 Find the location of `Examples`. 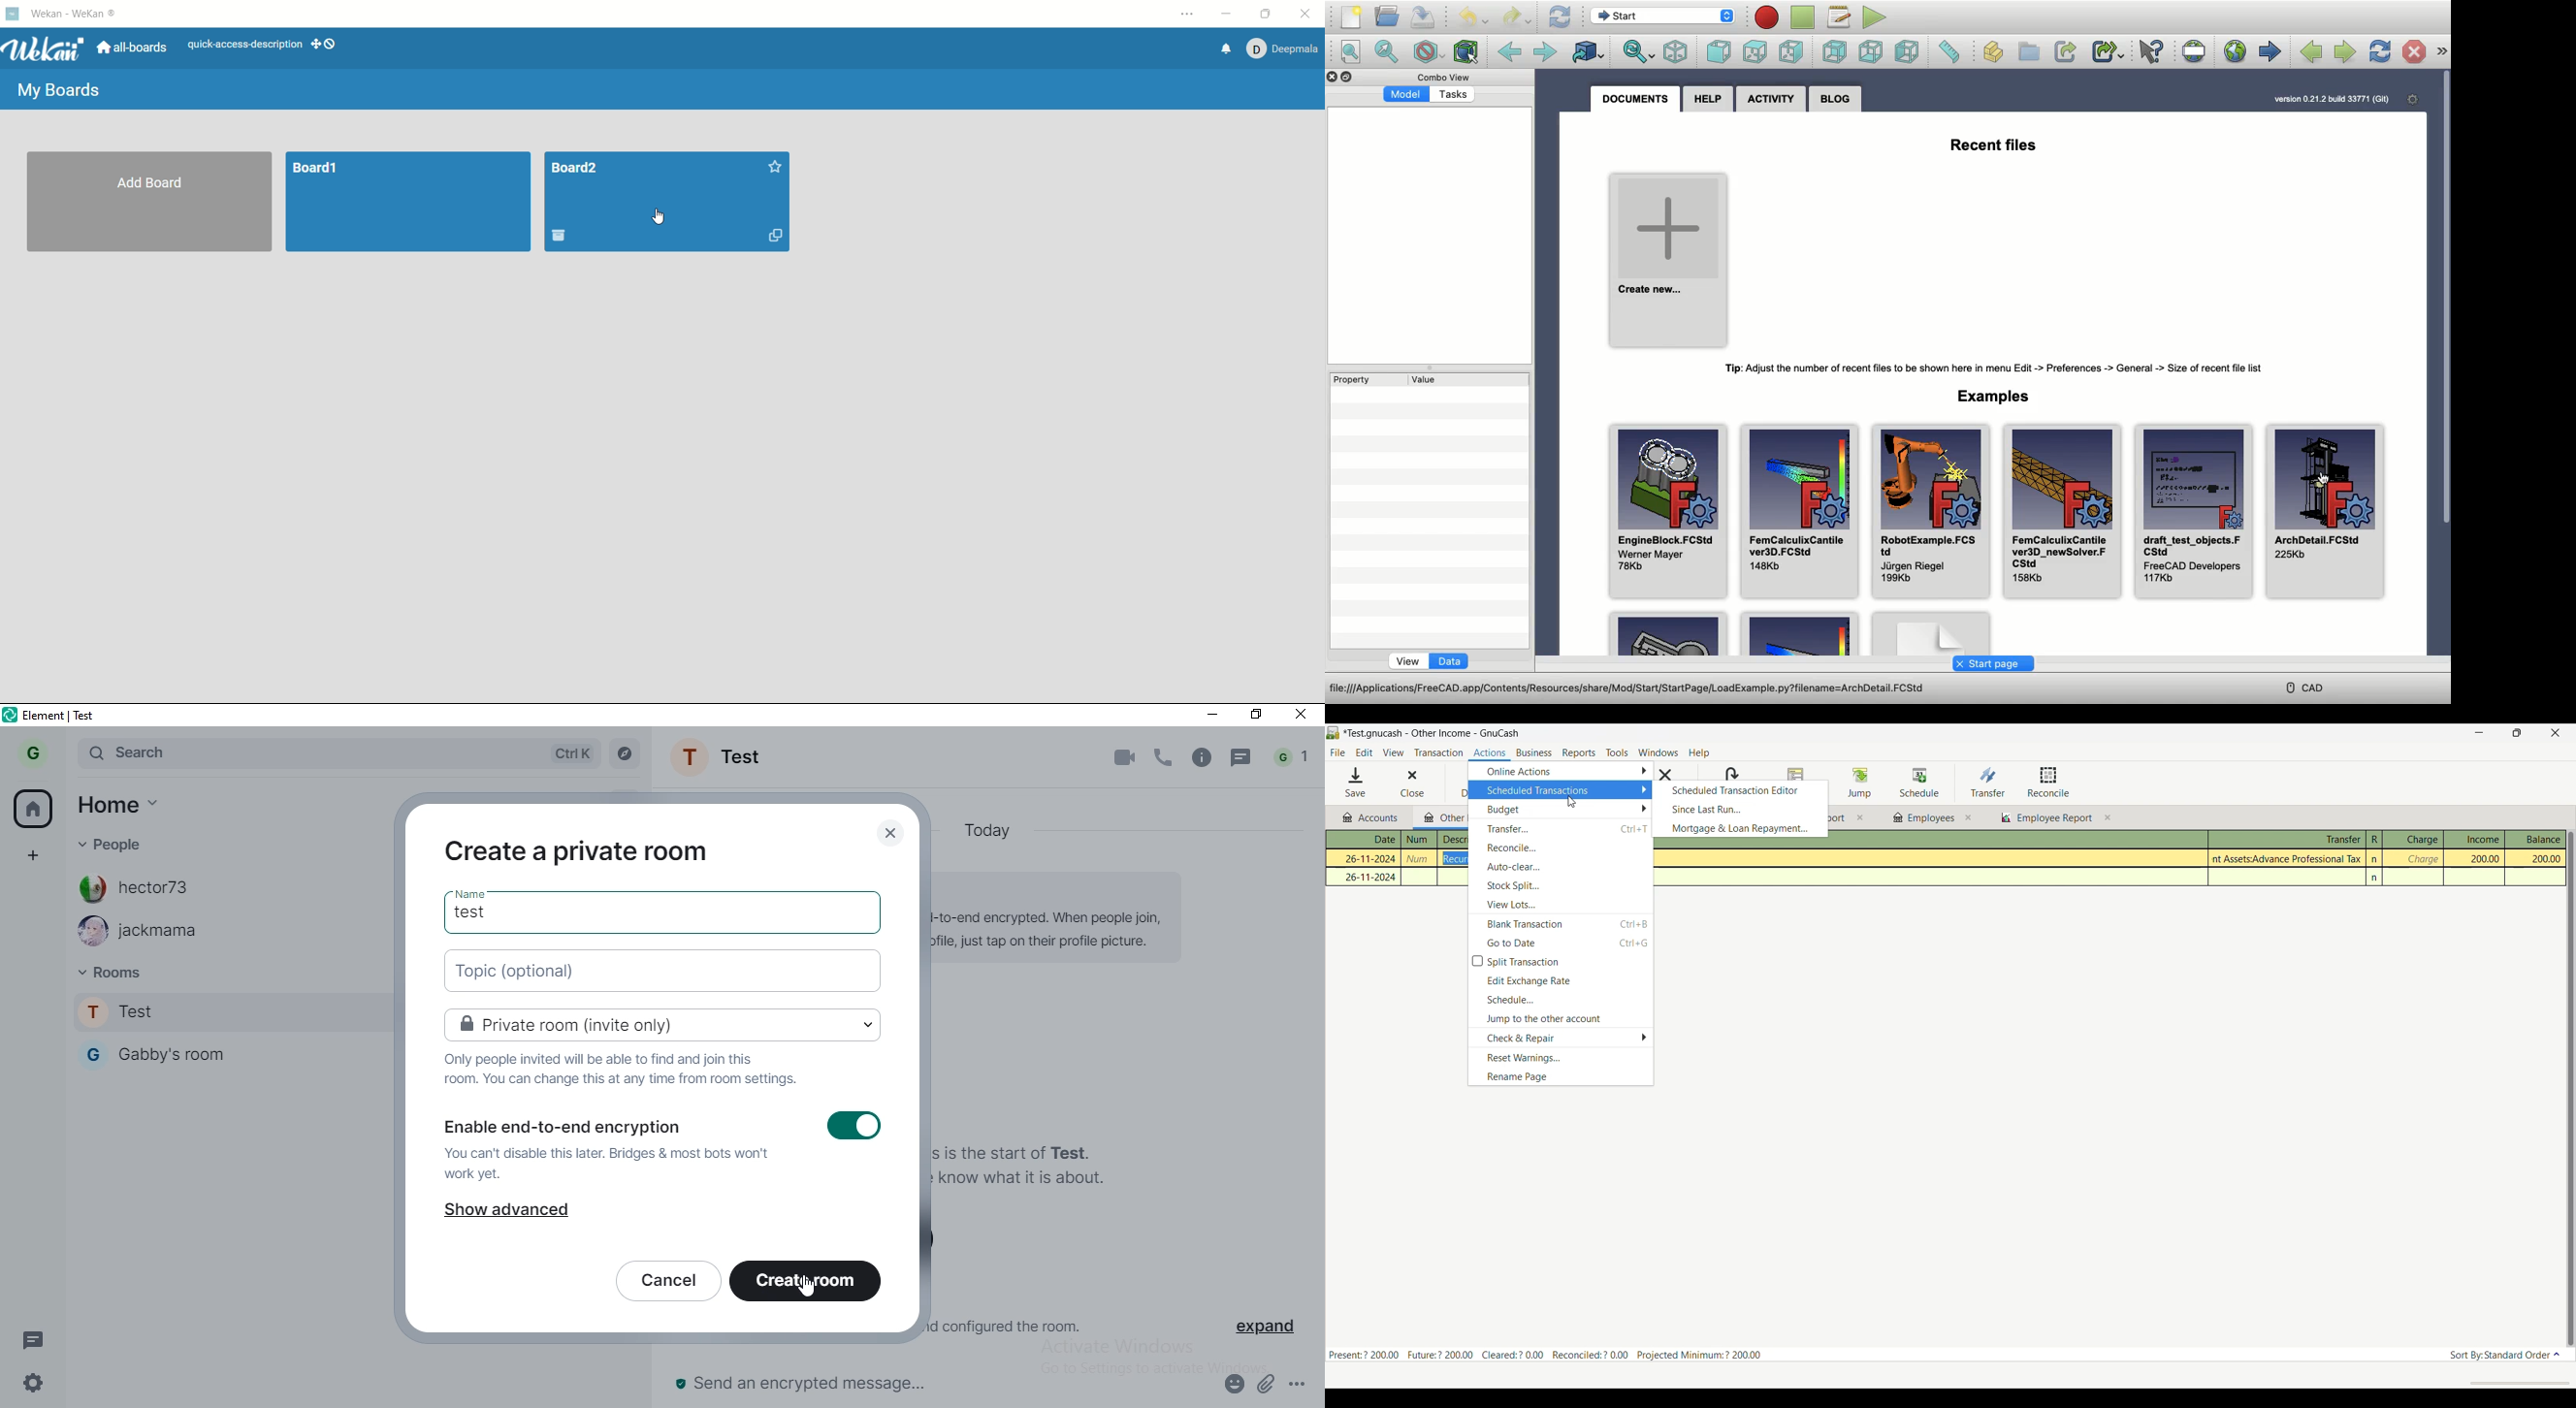

Examples is located at coordinates (1998, 394).